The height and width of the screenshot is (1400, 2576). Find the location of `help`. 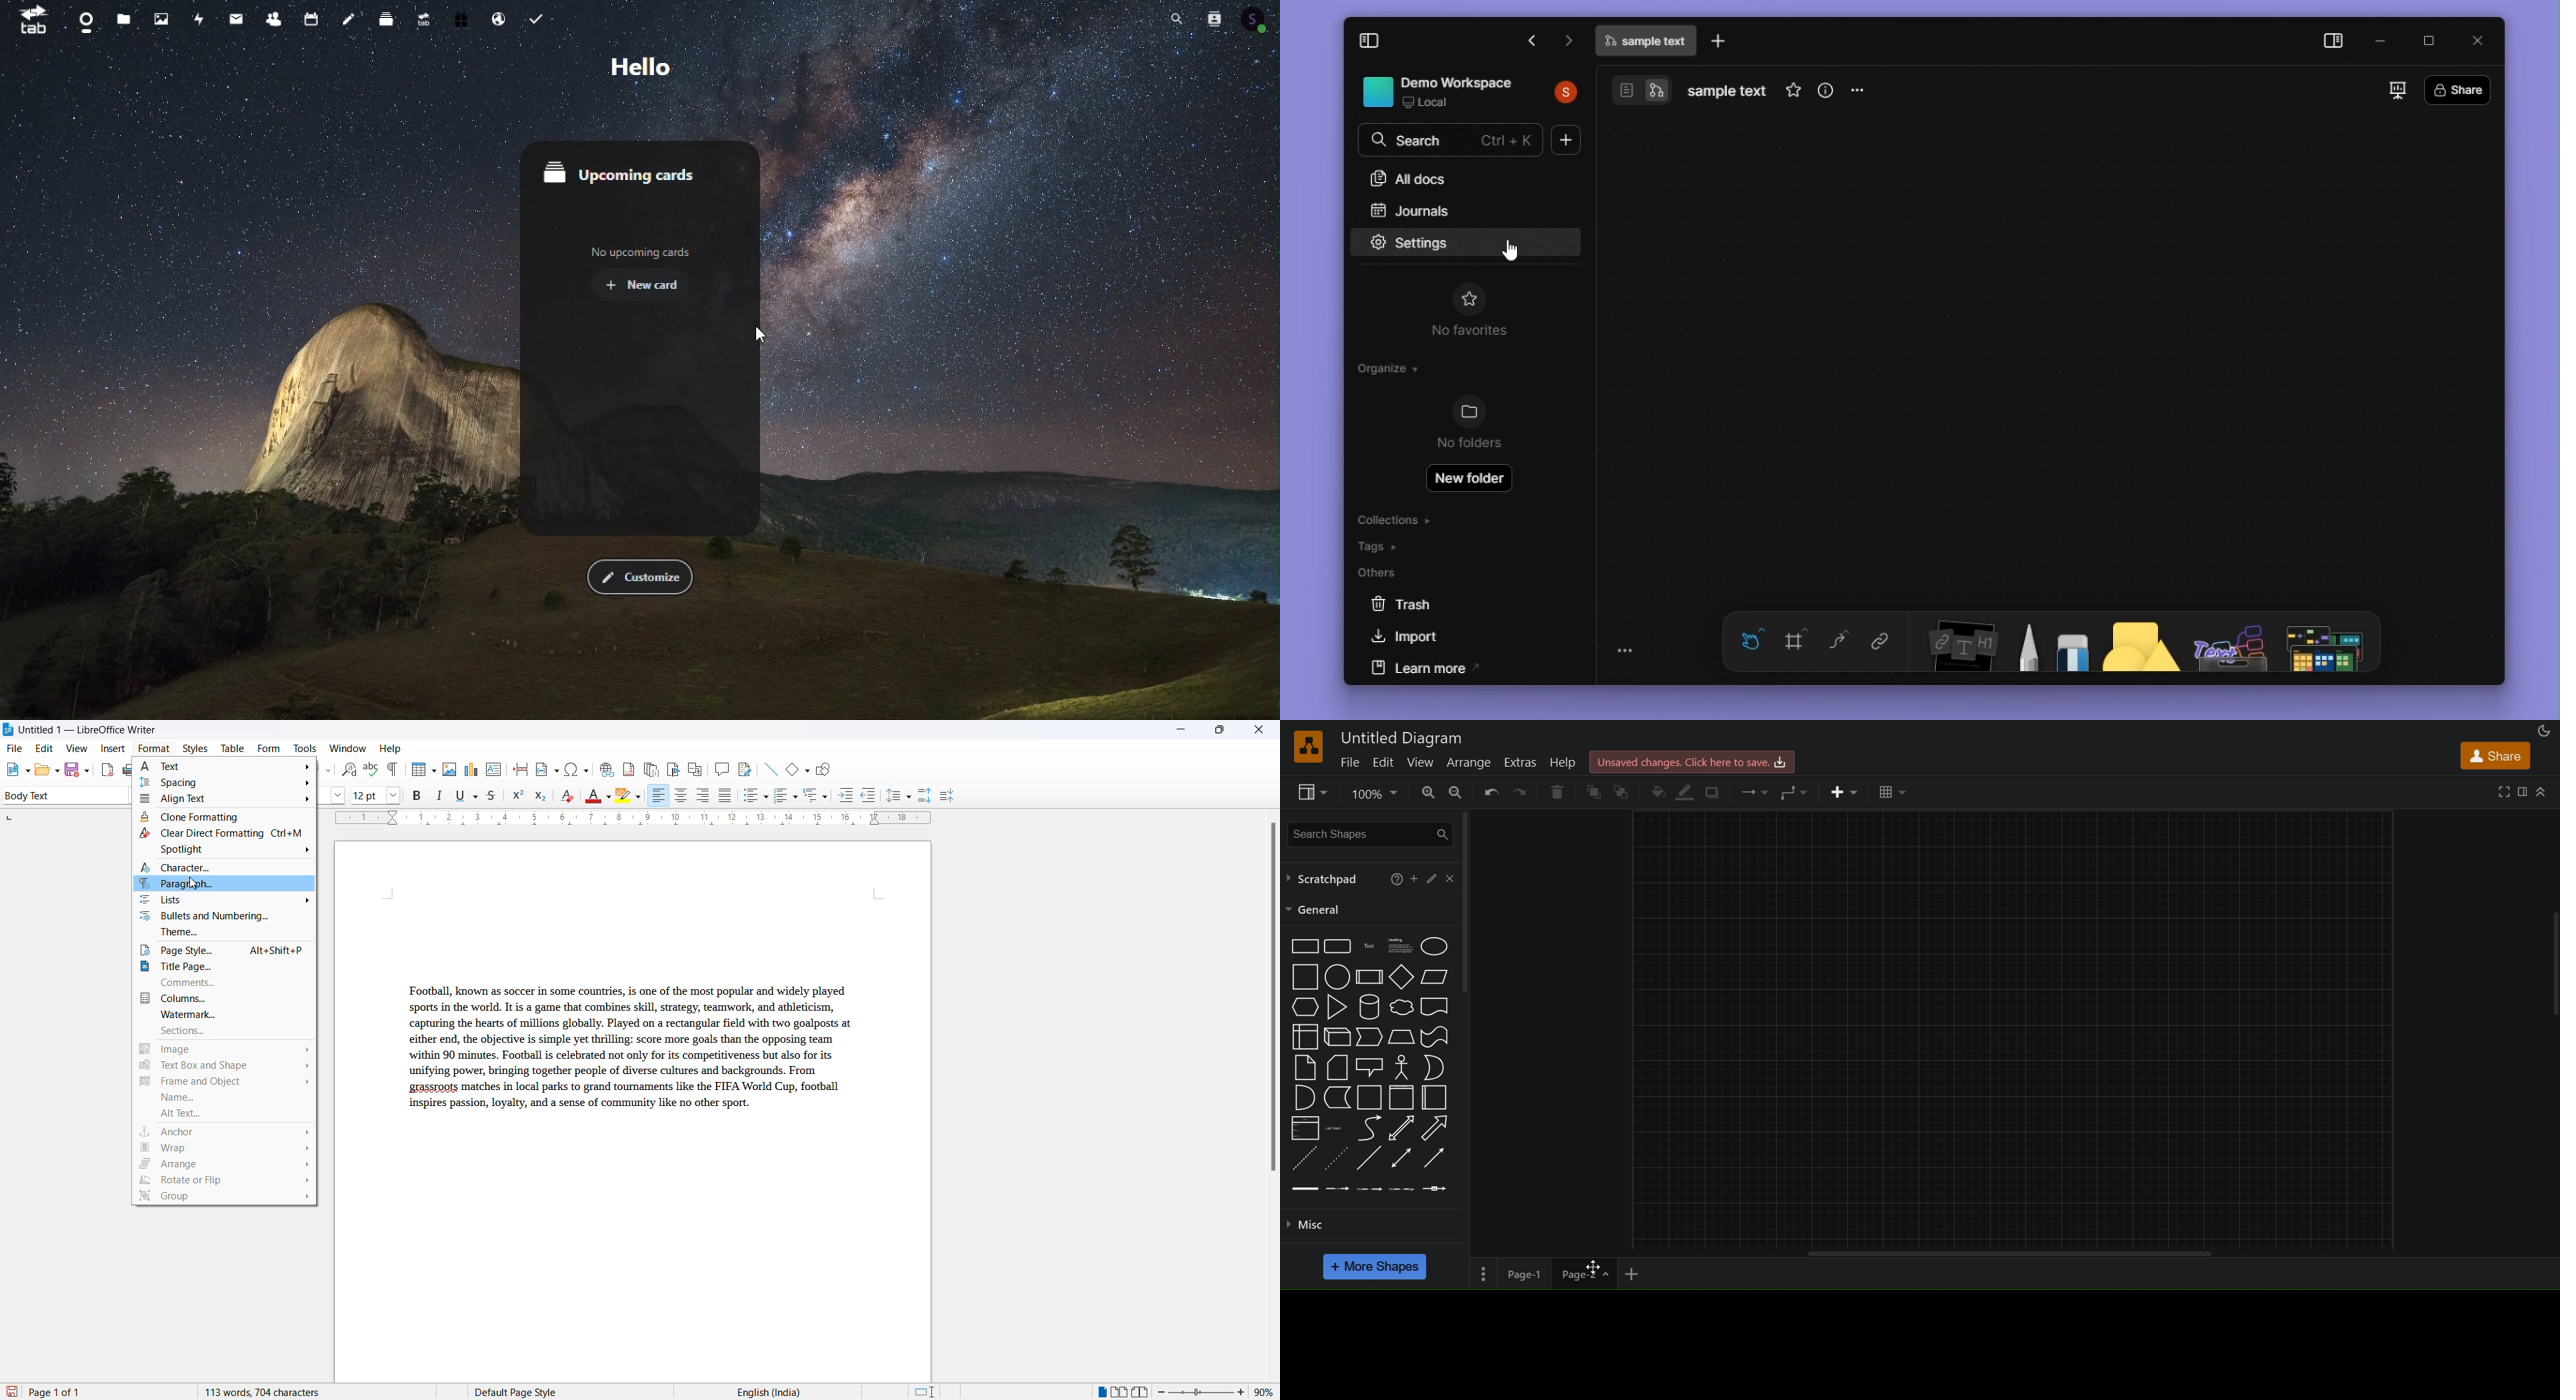

help is located at coordinates (391, 749).